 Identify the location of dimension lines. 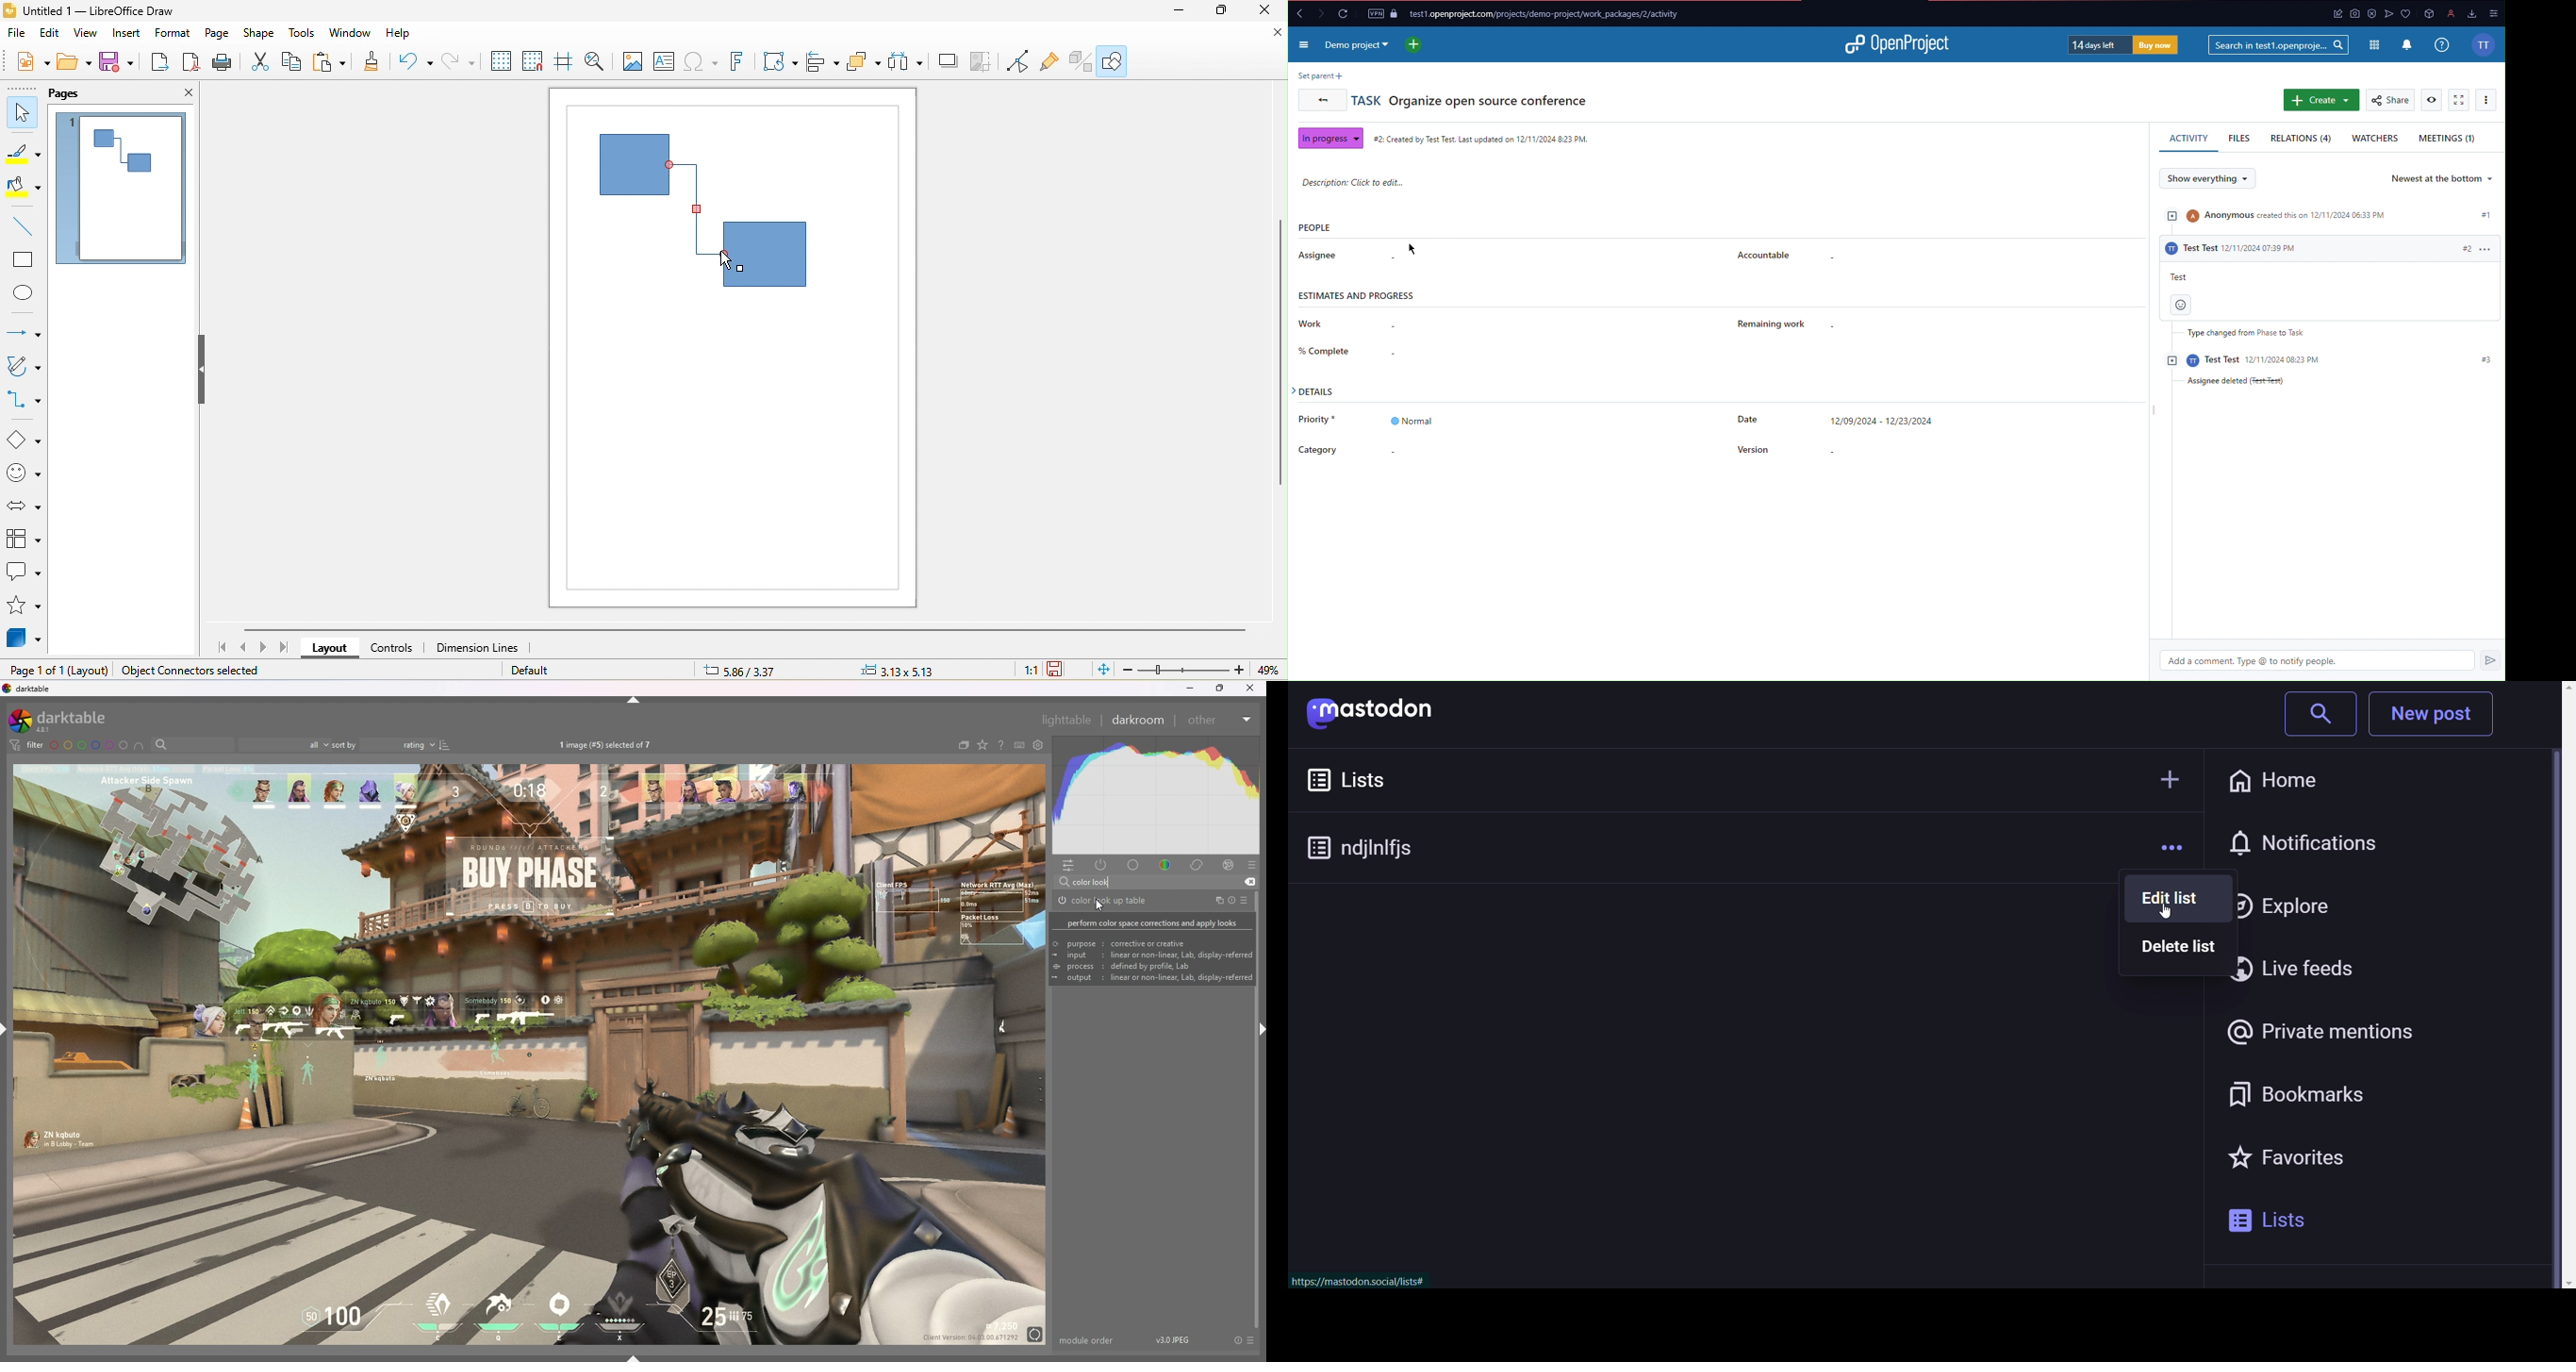
(485, 648).